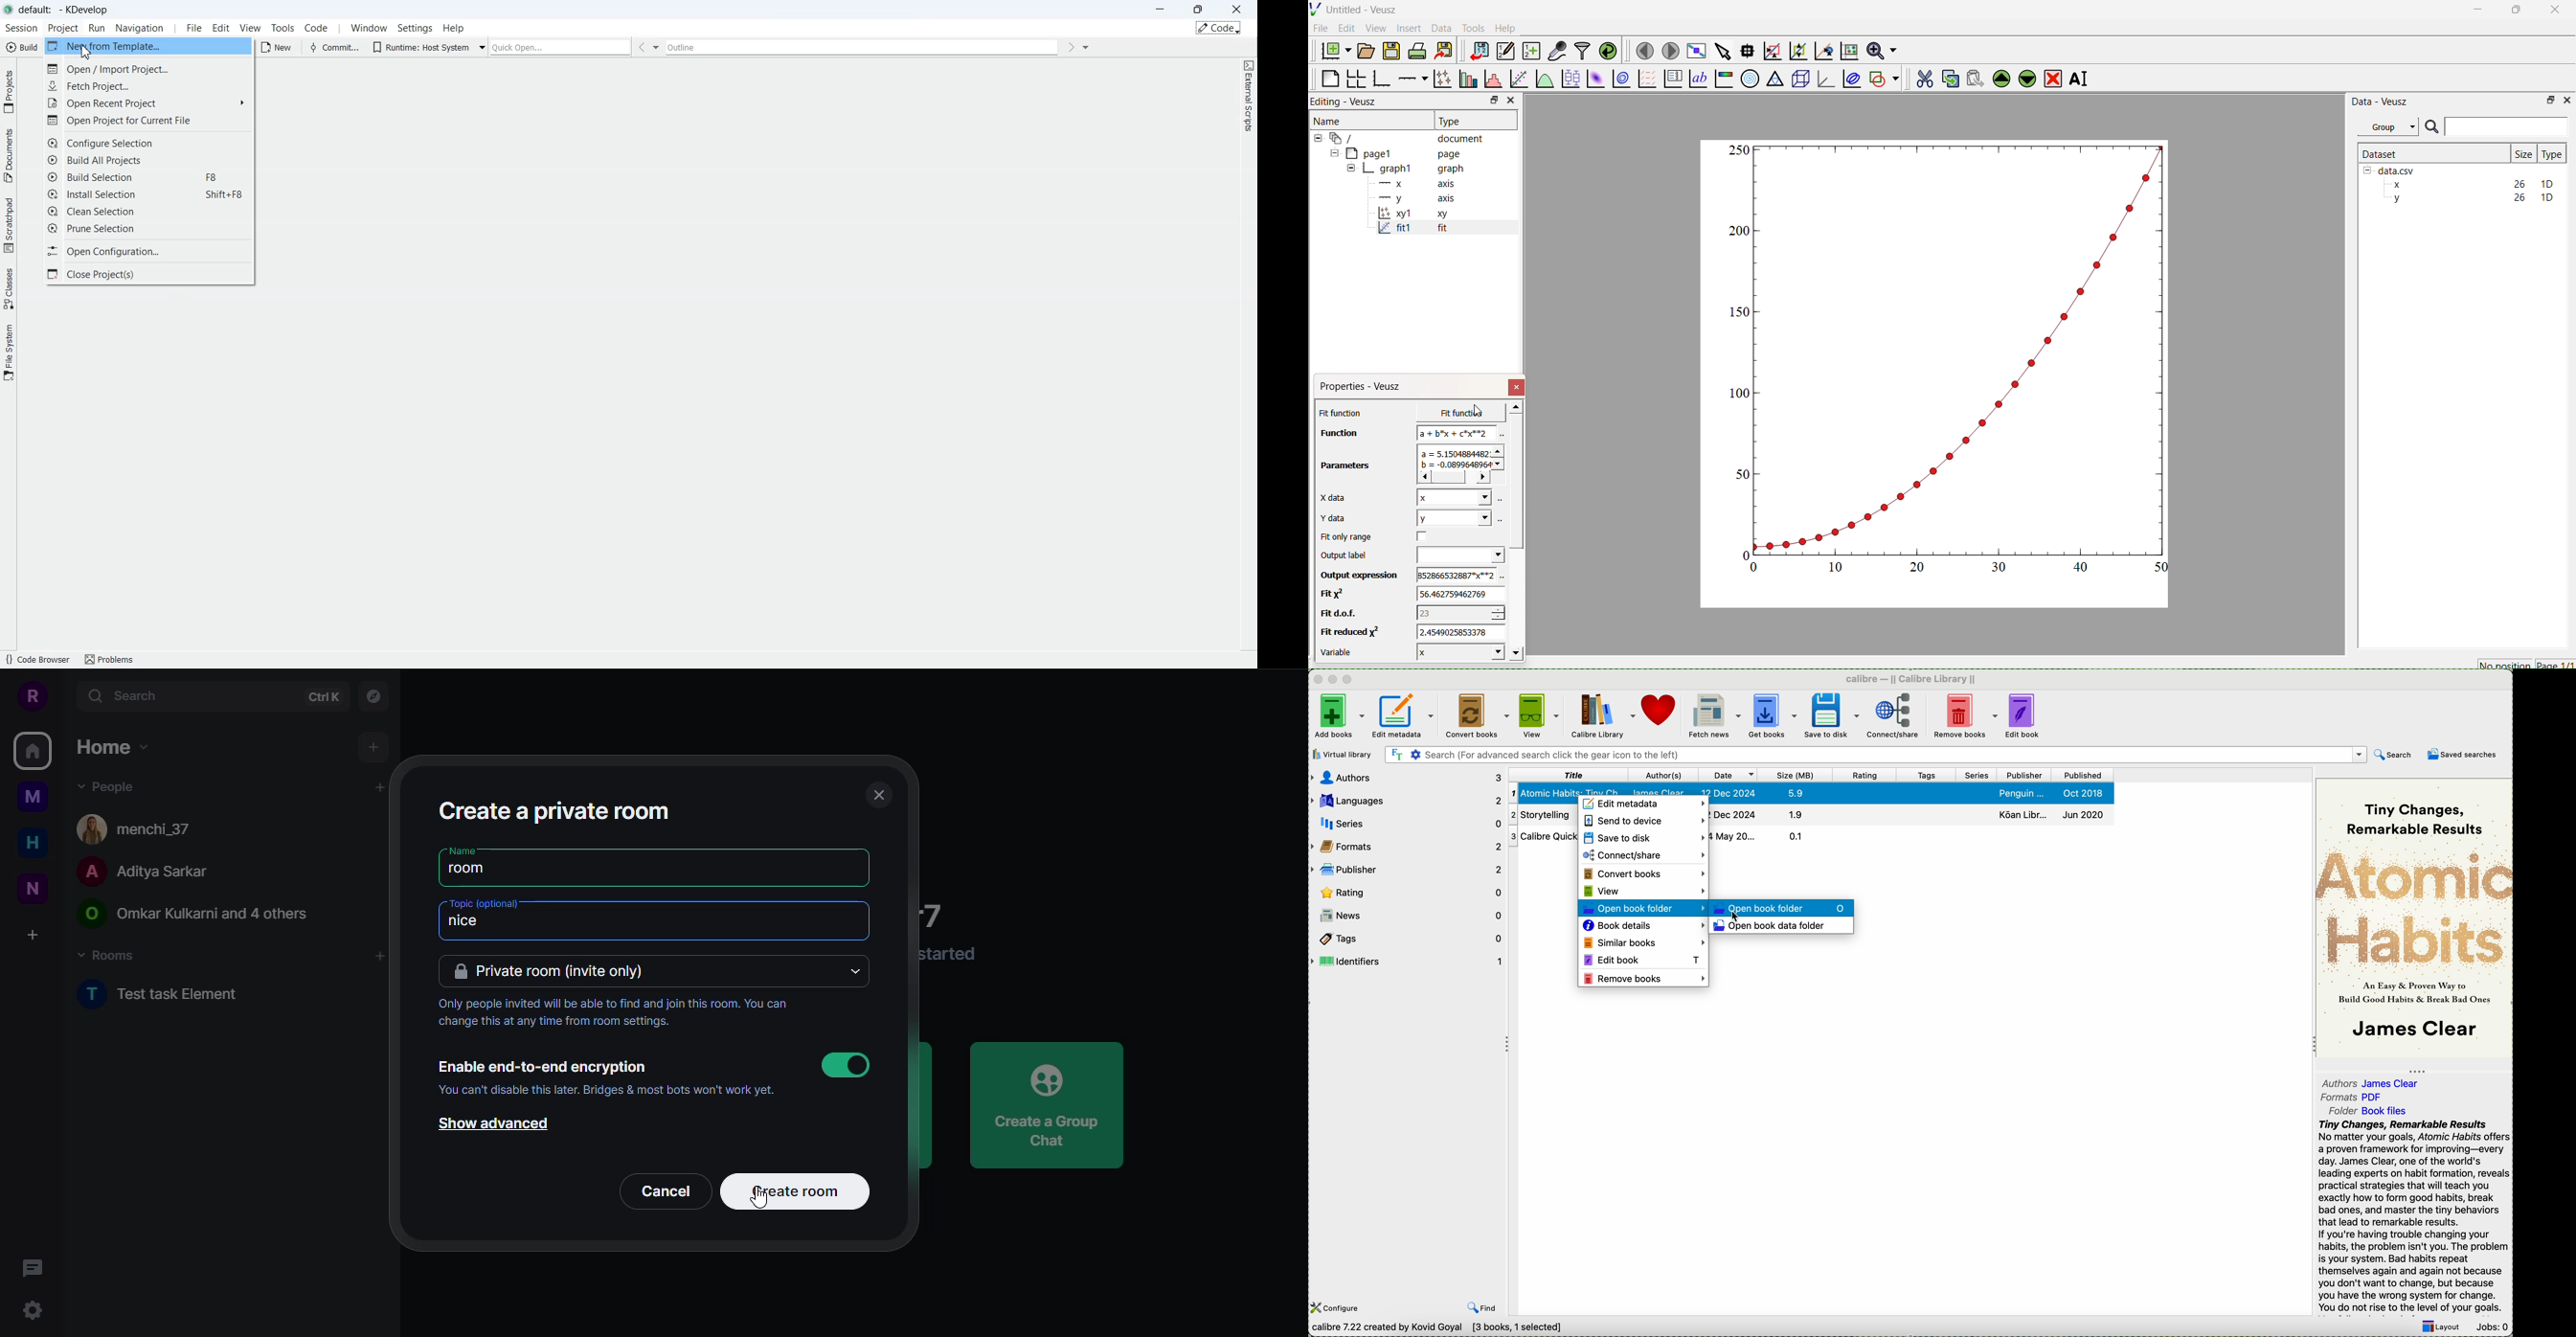 The image size is (2576, 1344). What do you see at coordinates (2547, 99) in the screenshot?
I see `Restore Down` at bounding box center [2547, 99].